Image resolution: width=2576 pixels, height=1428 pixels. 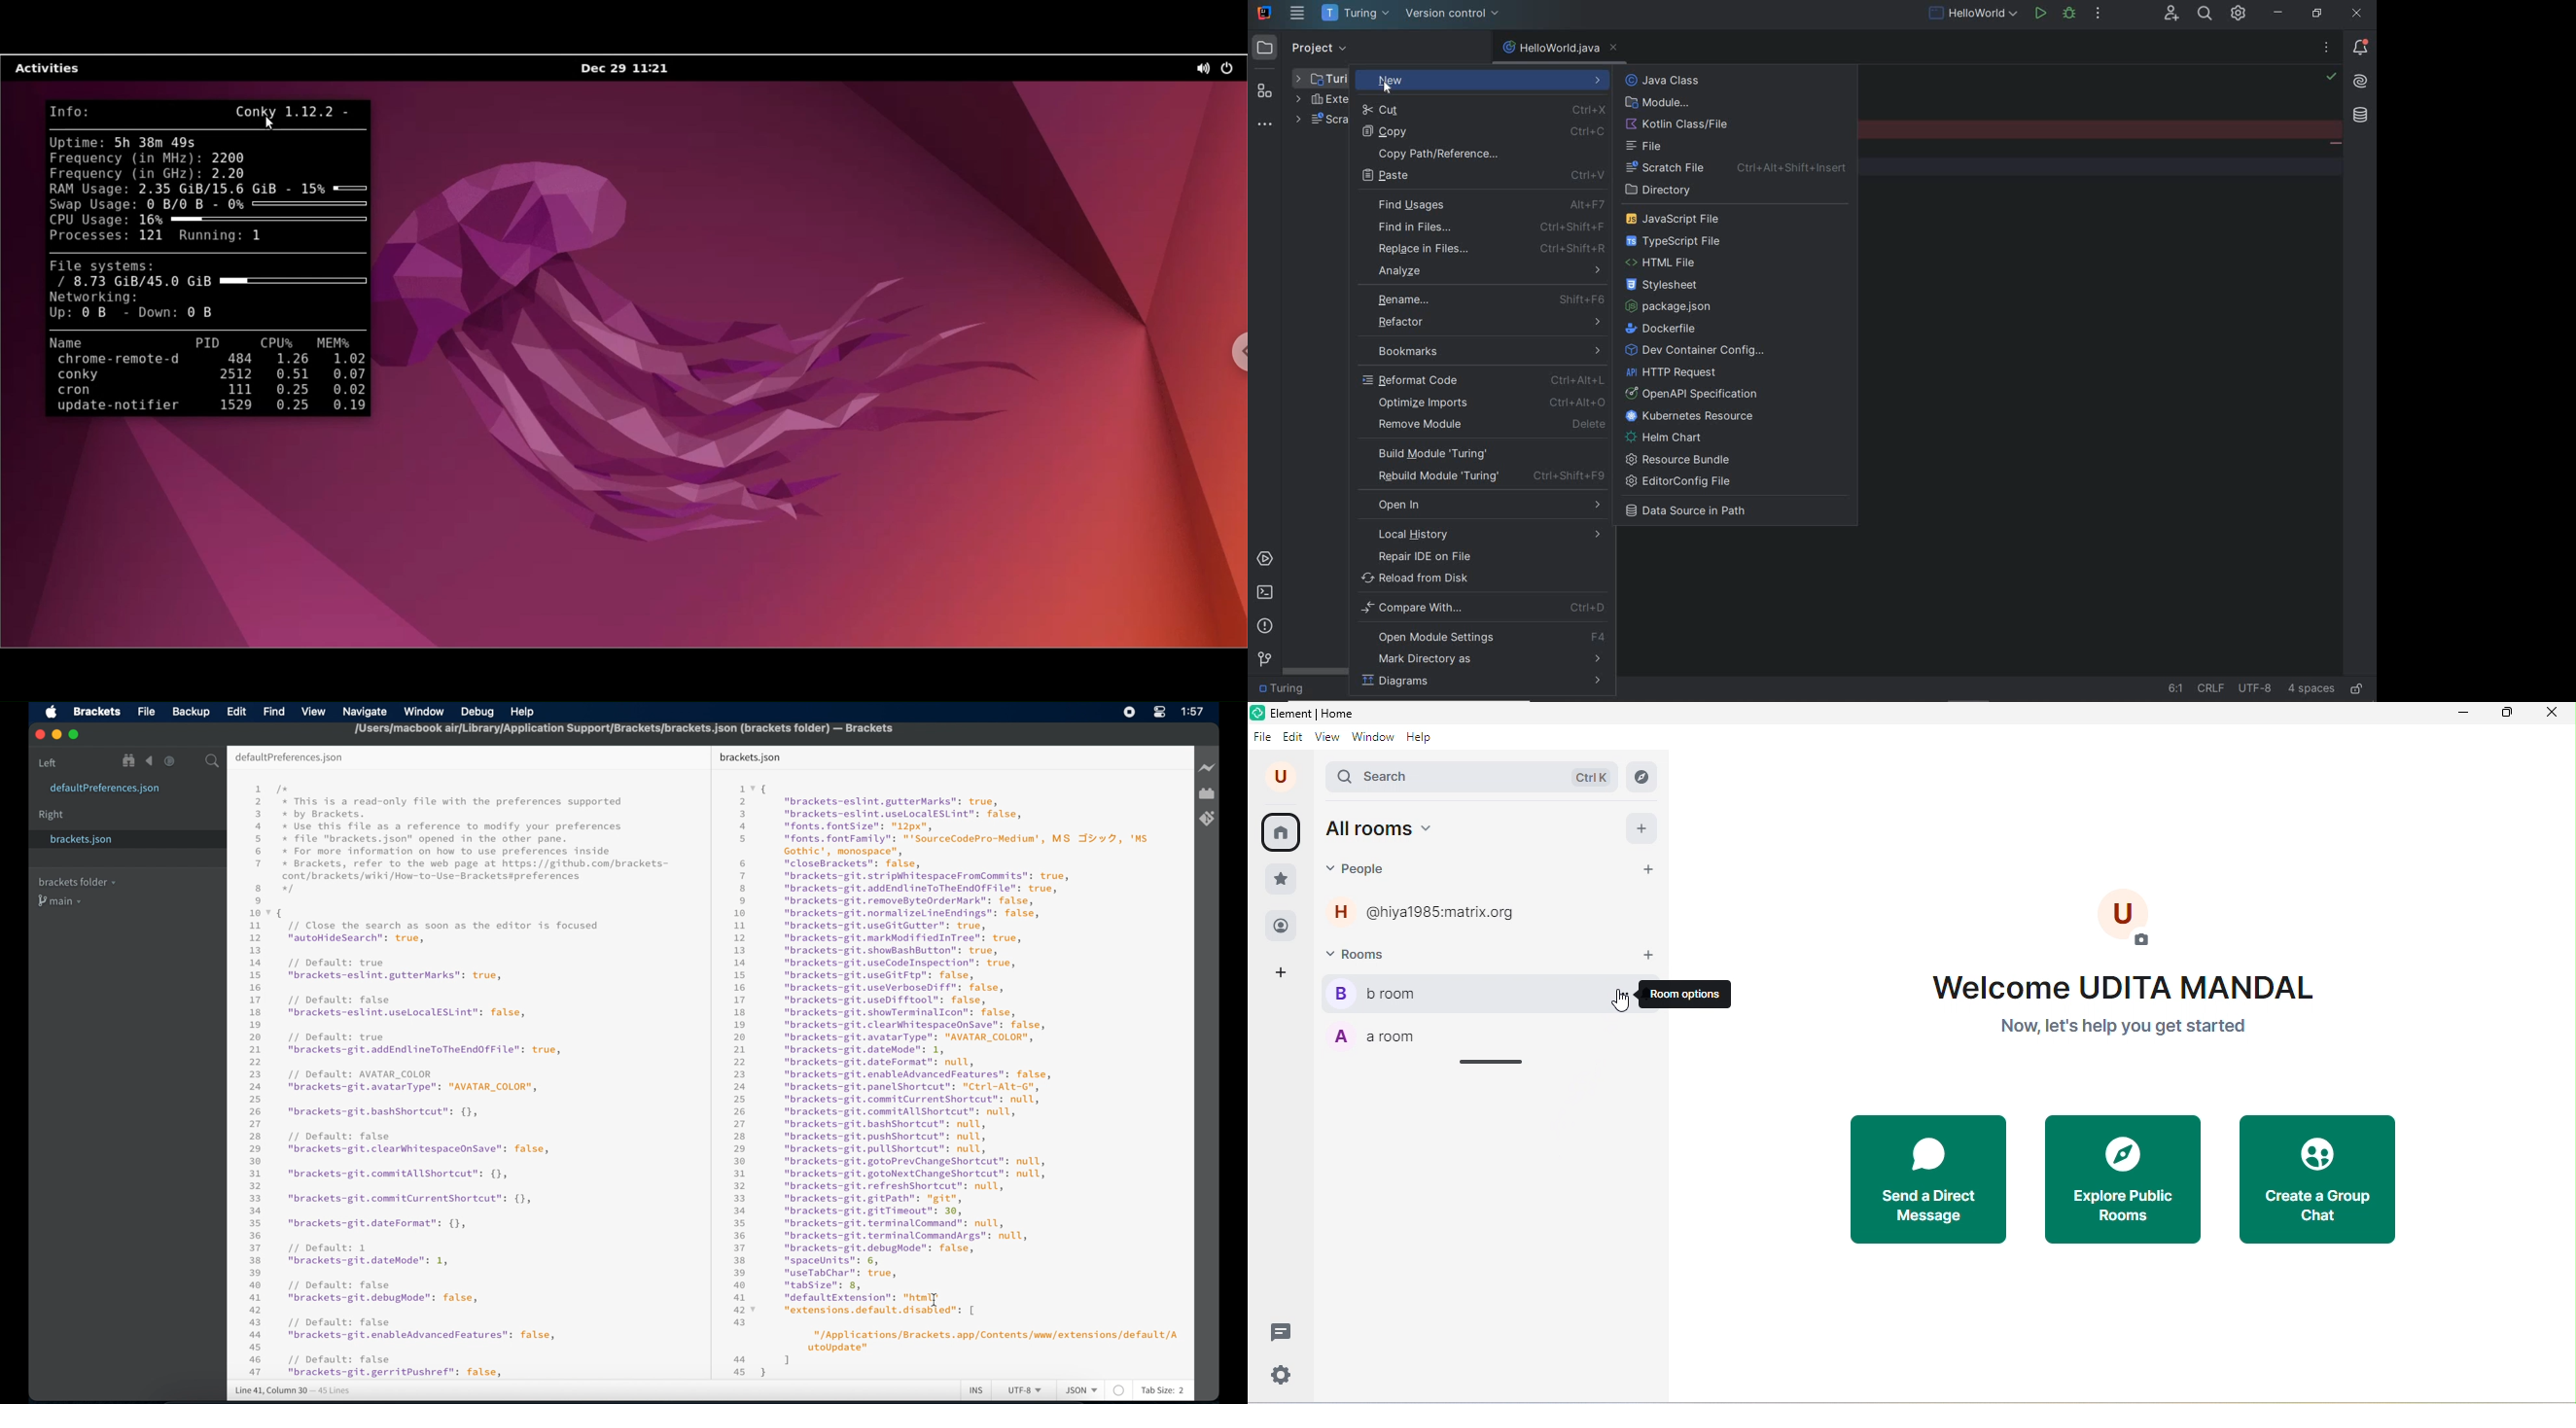 What do you see at coordinates (1482, 153) in the screenshot?
I see `copy path/reference` at bounding box center [1482, 153].